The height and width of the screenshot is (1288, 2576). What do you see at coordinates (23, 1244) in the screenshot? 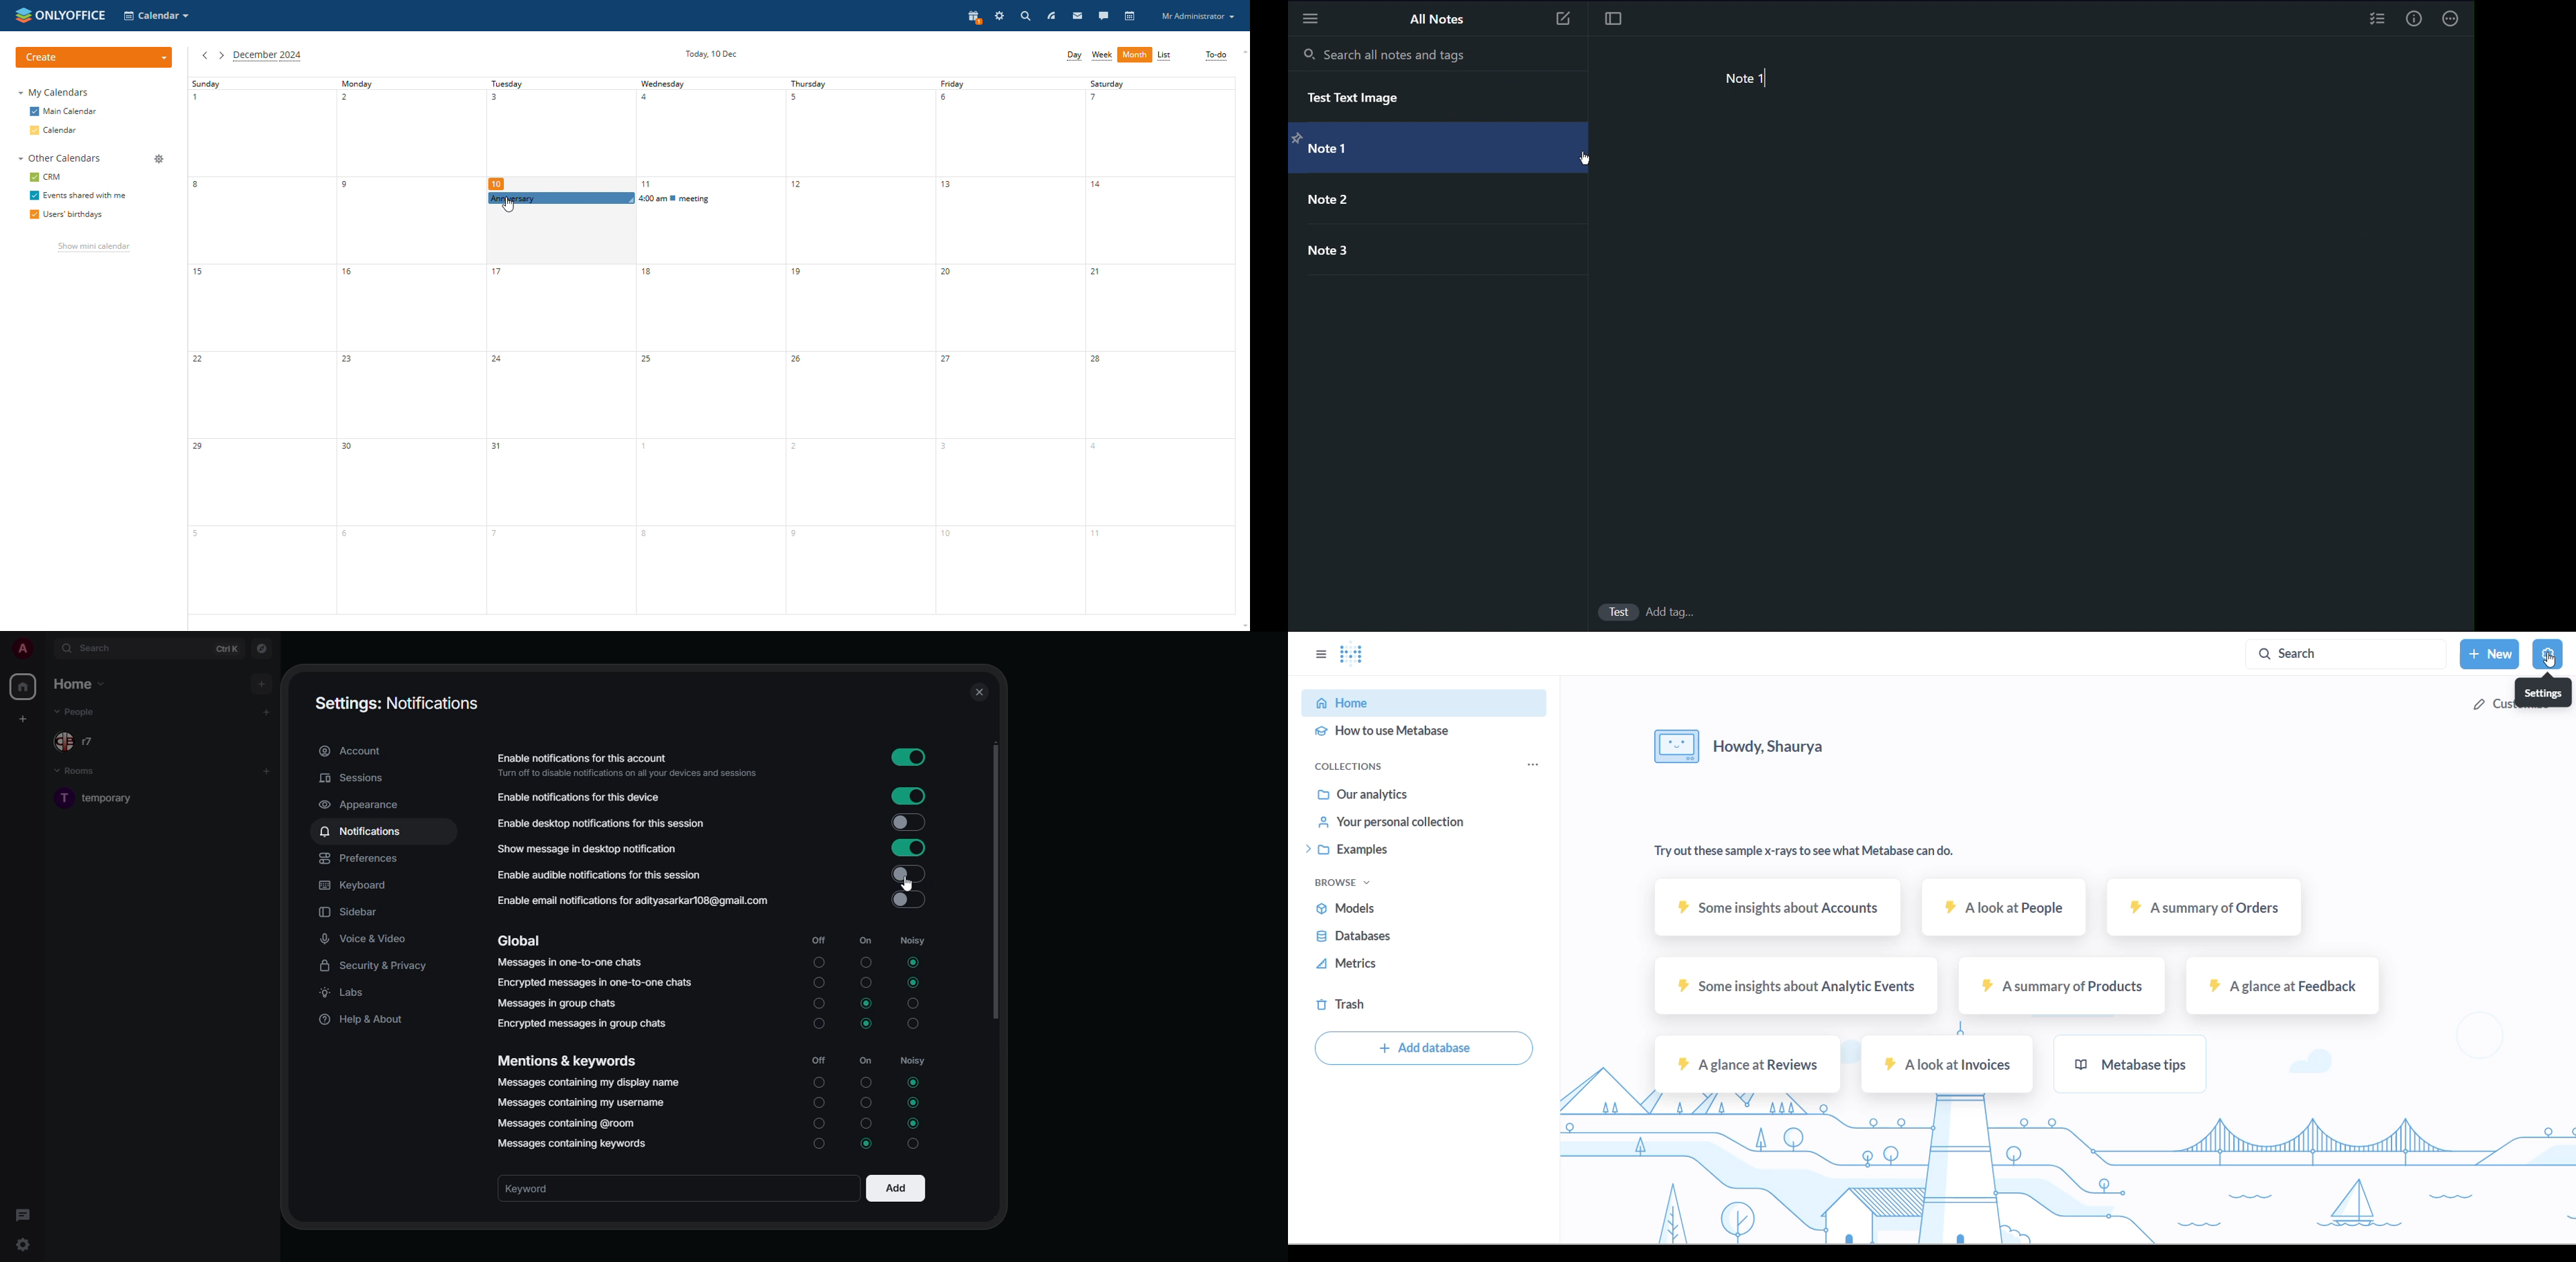
I see `quick settings` at bounding box center [23, 1244].